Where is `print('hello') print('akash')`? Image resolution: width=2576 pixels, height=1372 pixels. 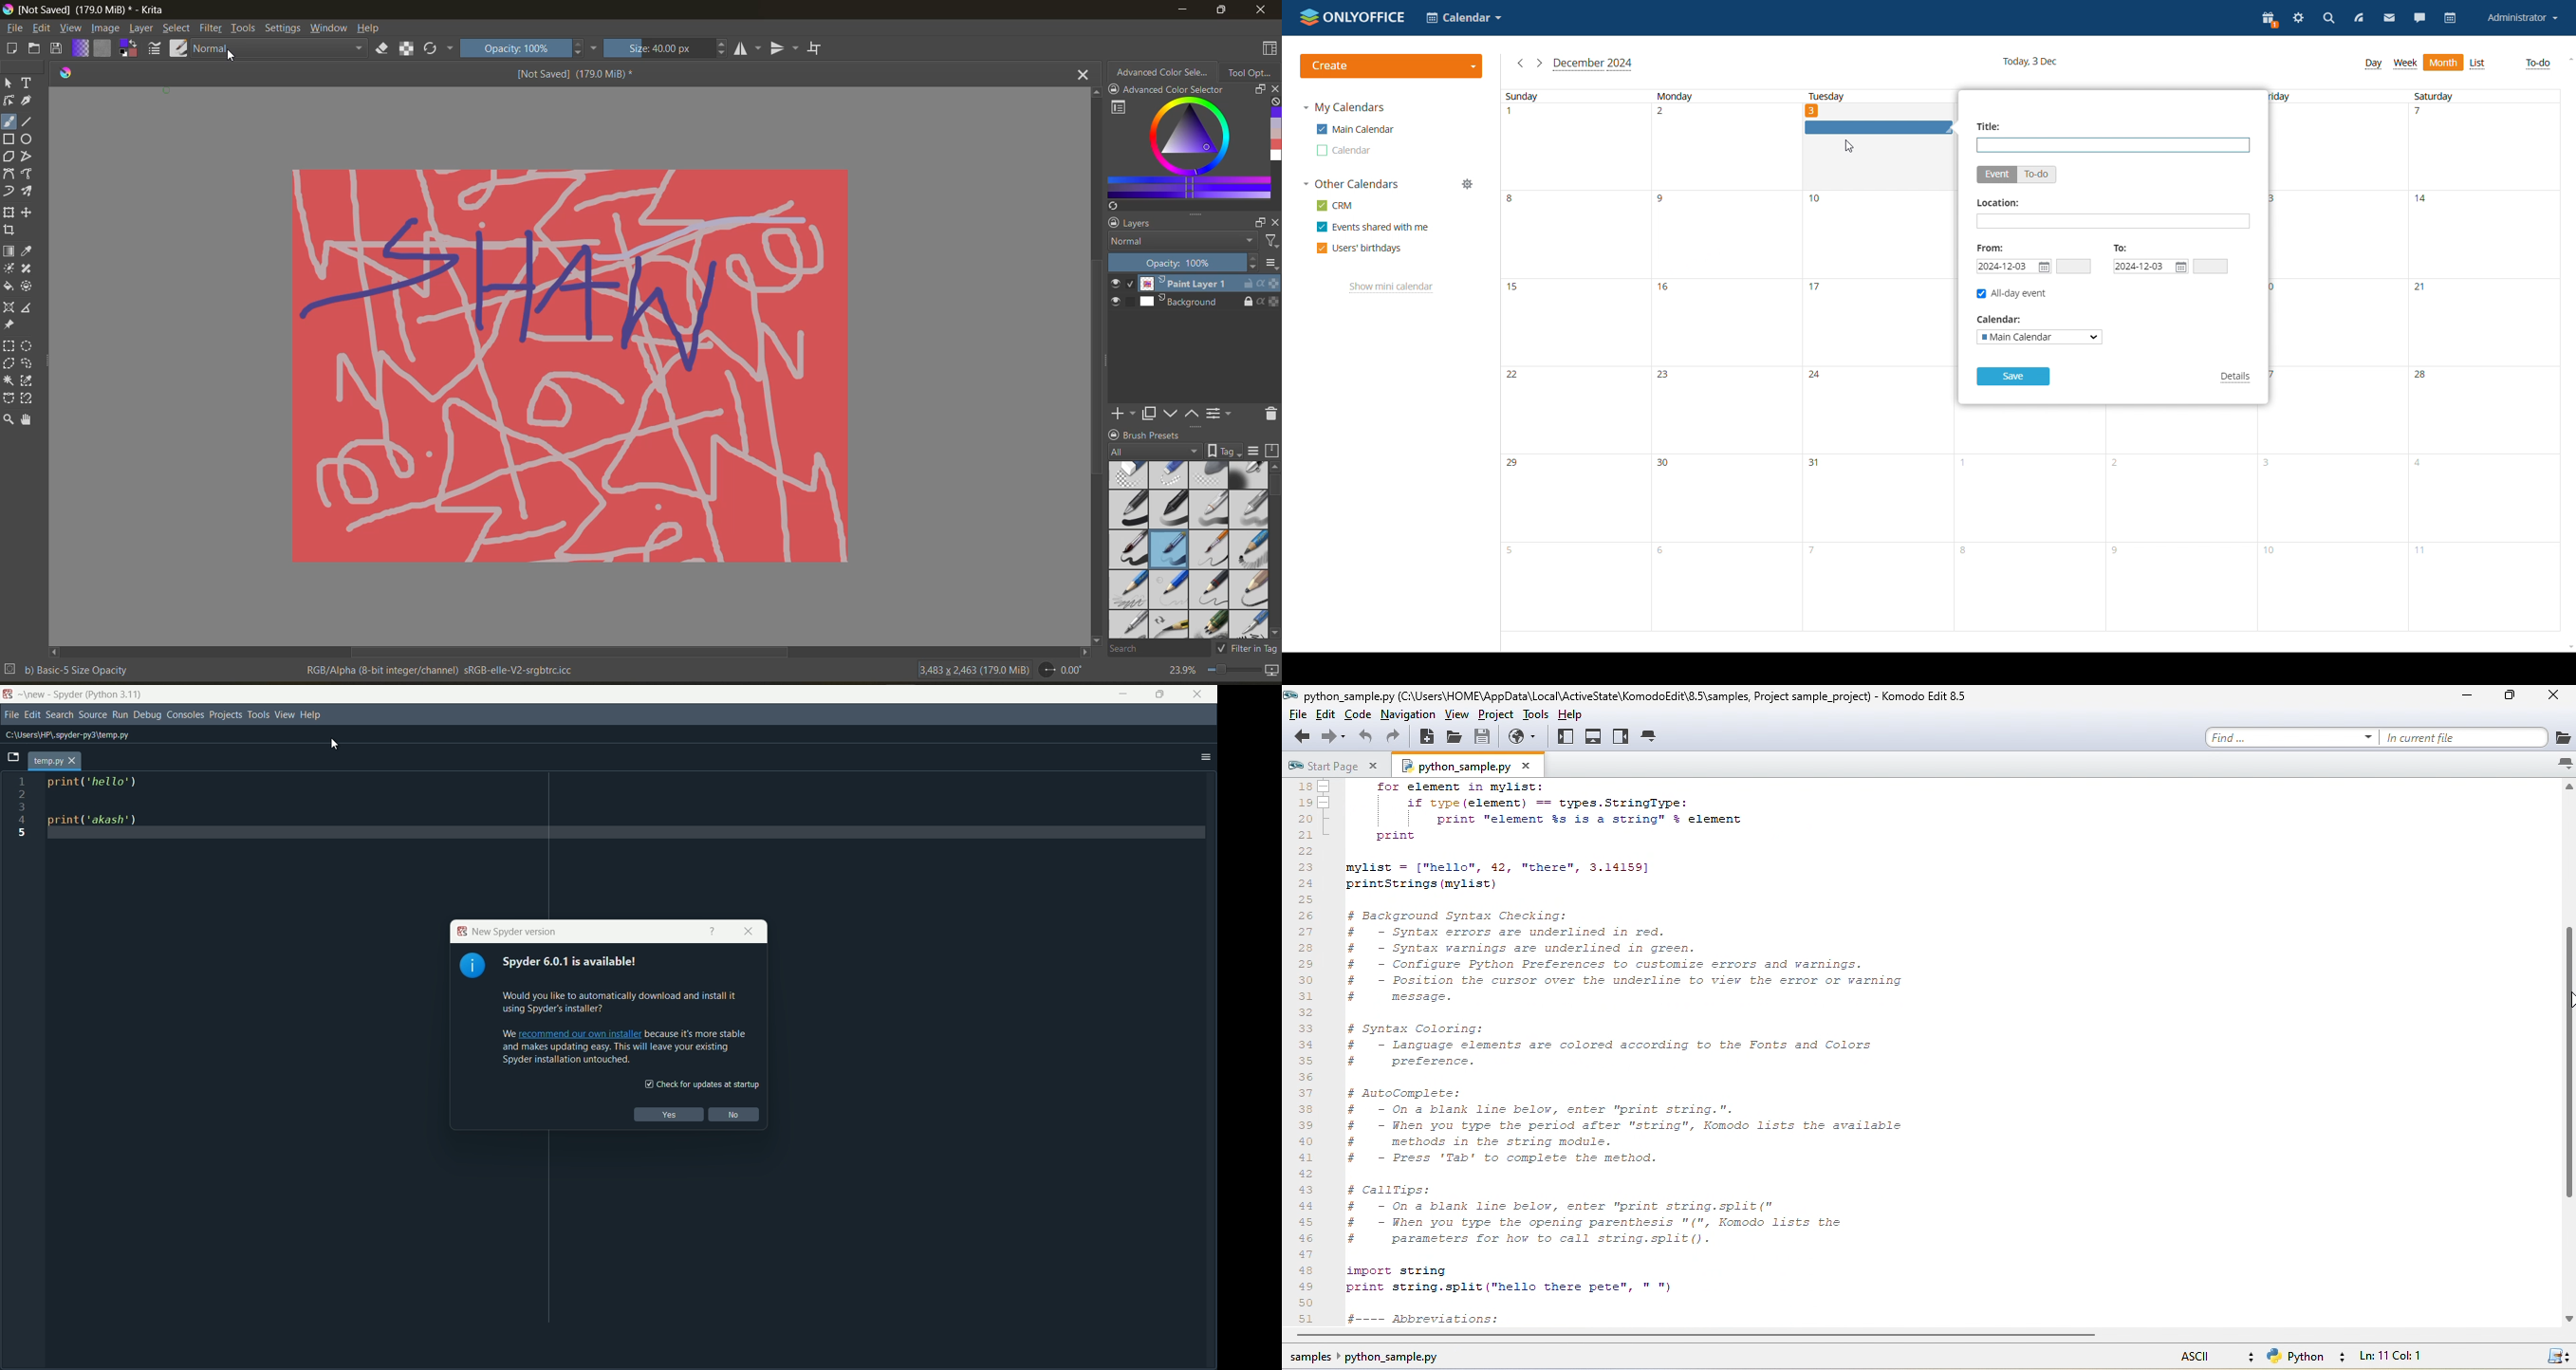 print('hello') print('akash') is located at coordinates (167, 838).